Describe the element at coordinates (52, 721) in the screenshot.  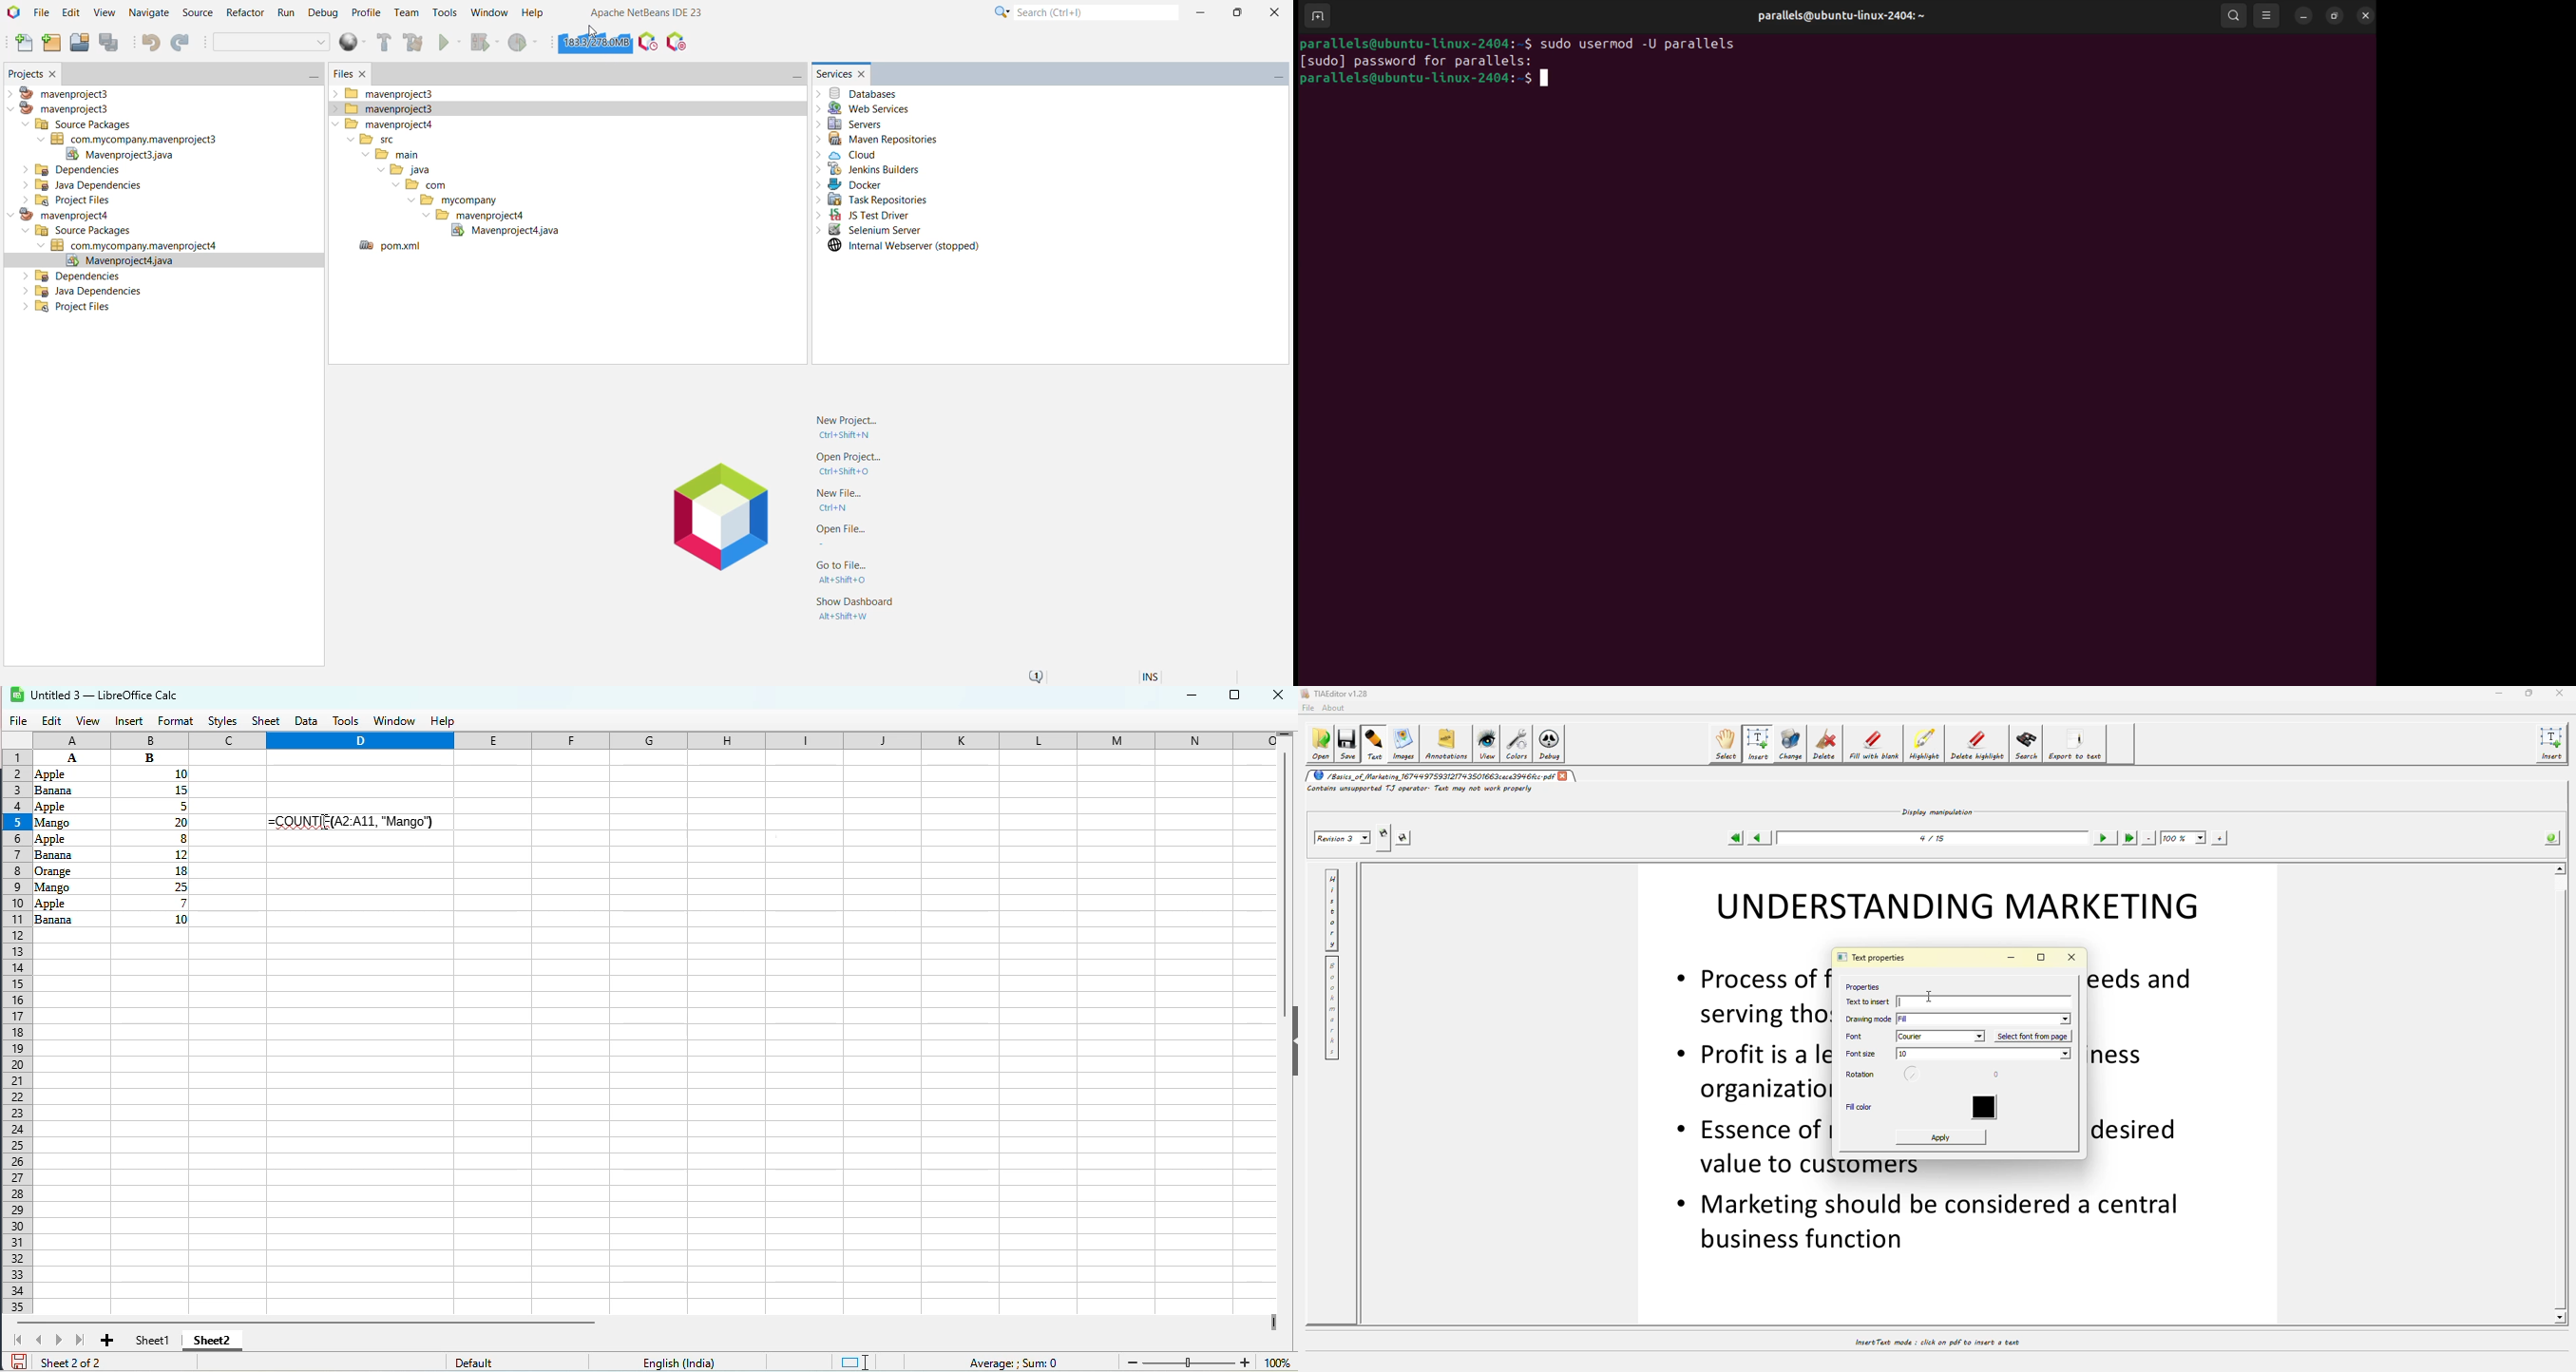
I see `edit` at that location.